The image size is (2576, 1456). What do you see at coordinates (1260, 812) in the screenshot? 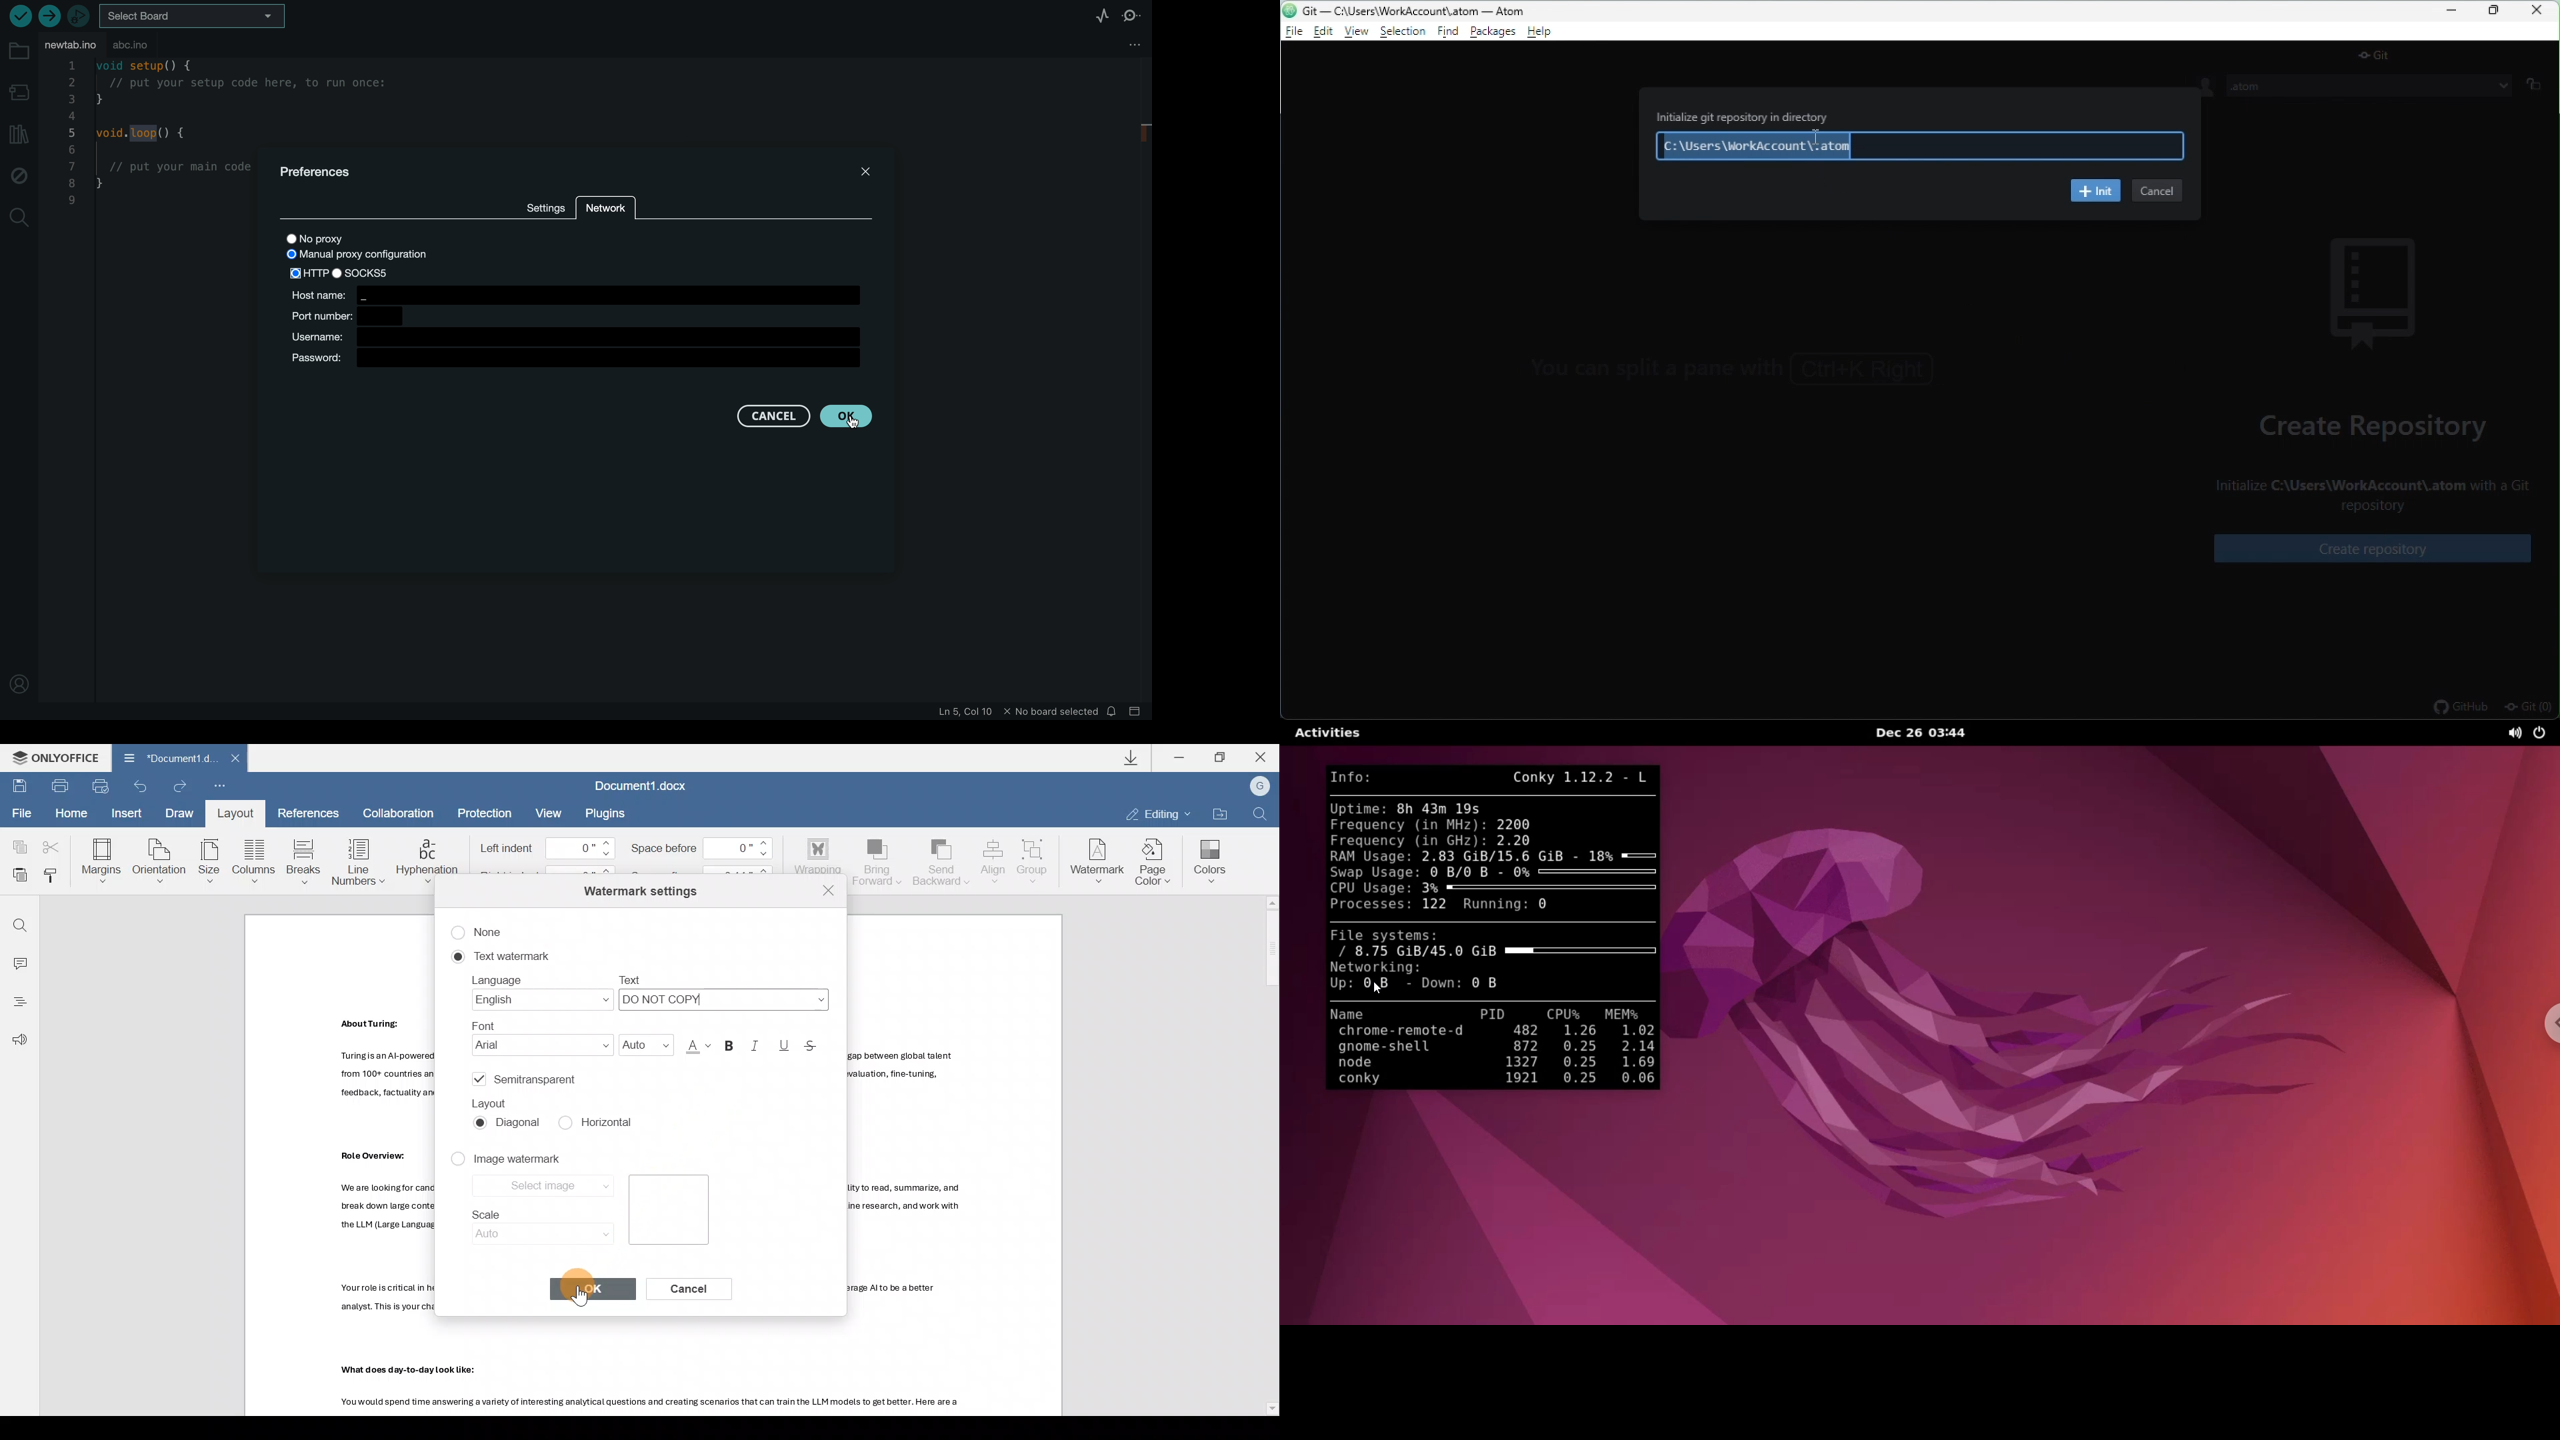
I see `Find` at bounding box center [1260, 812].